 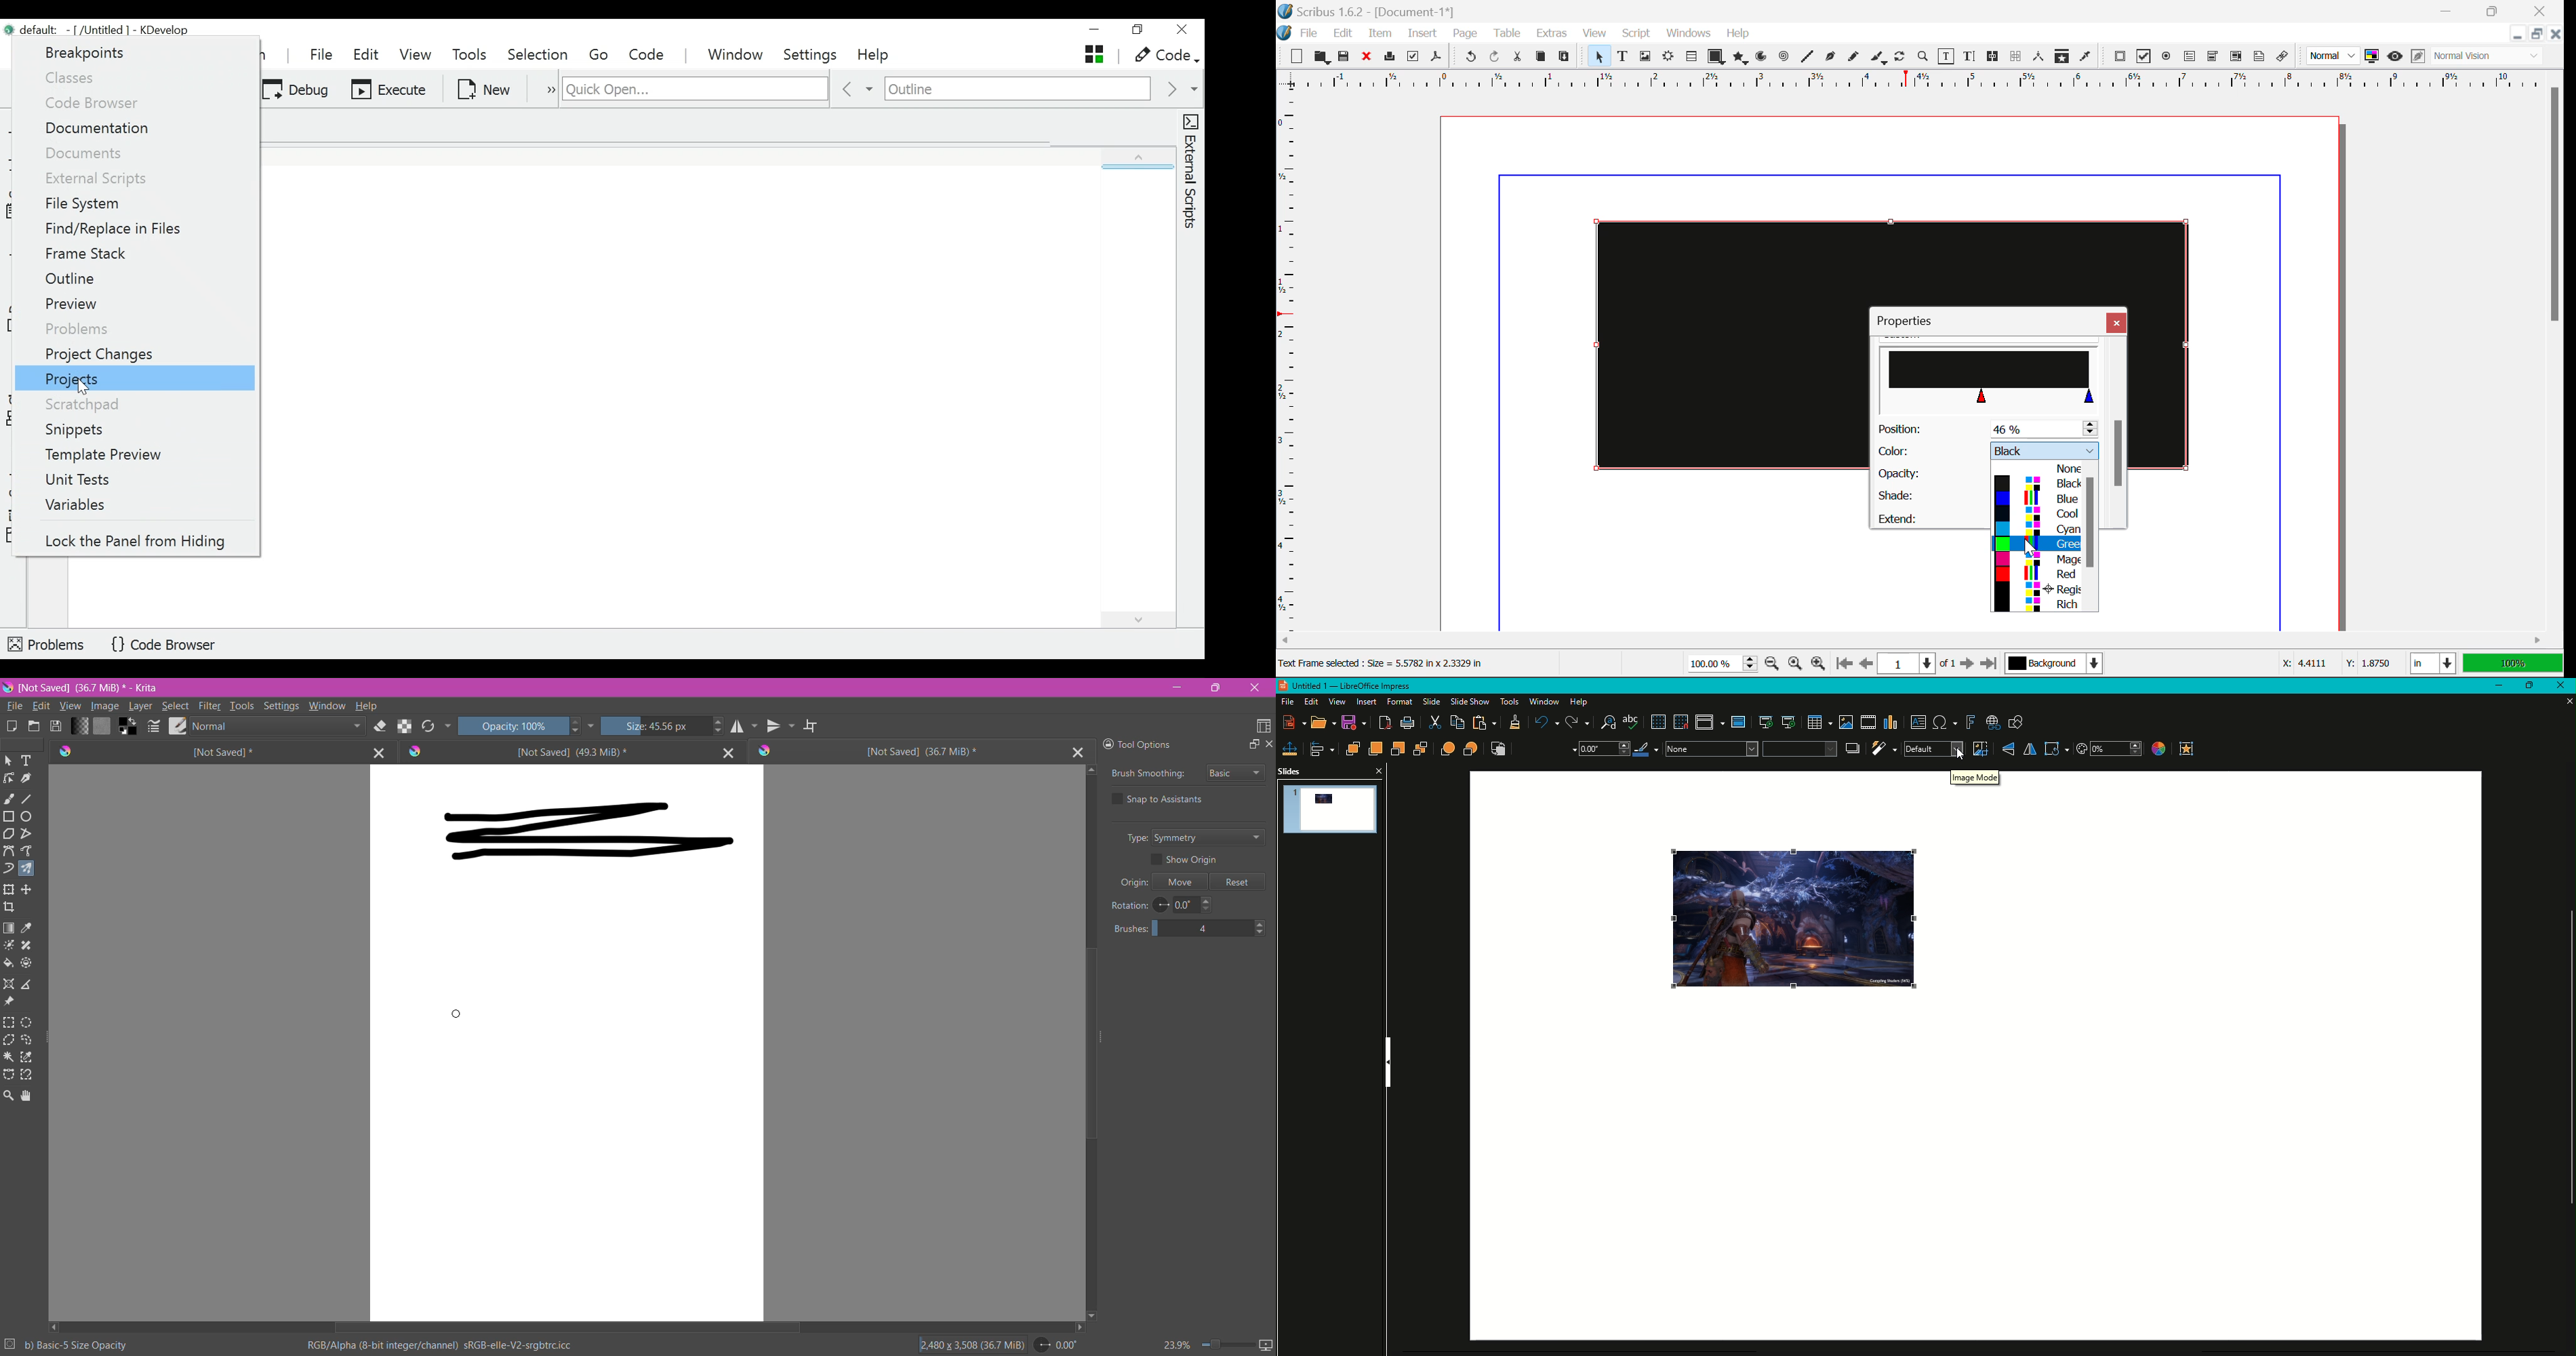 I want to click on Layer, so click(x=140, y=707).